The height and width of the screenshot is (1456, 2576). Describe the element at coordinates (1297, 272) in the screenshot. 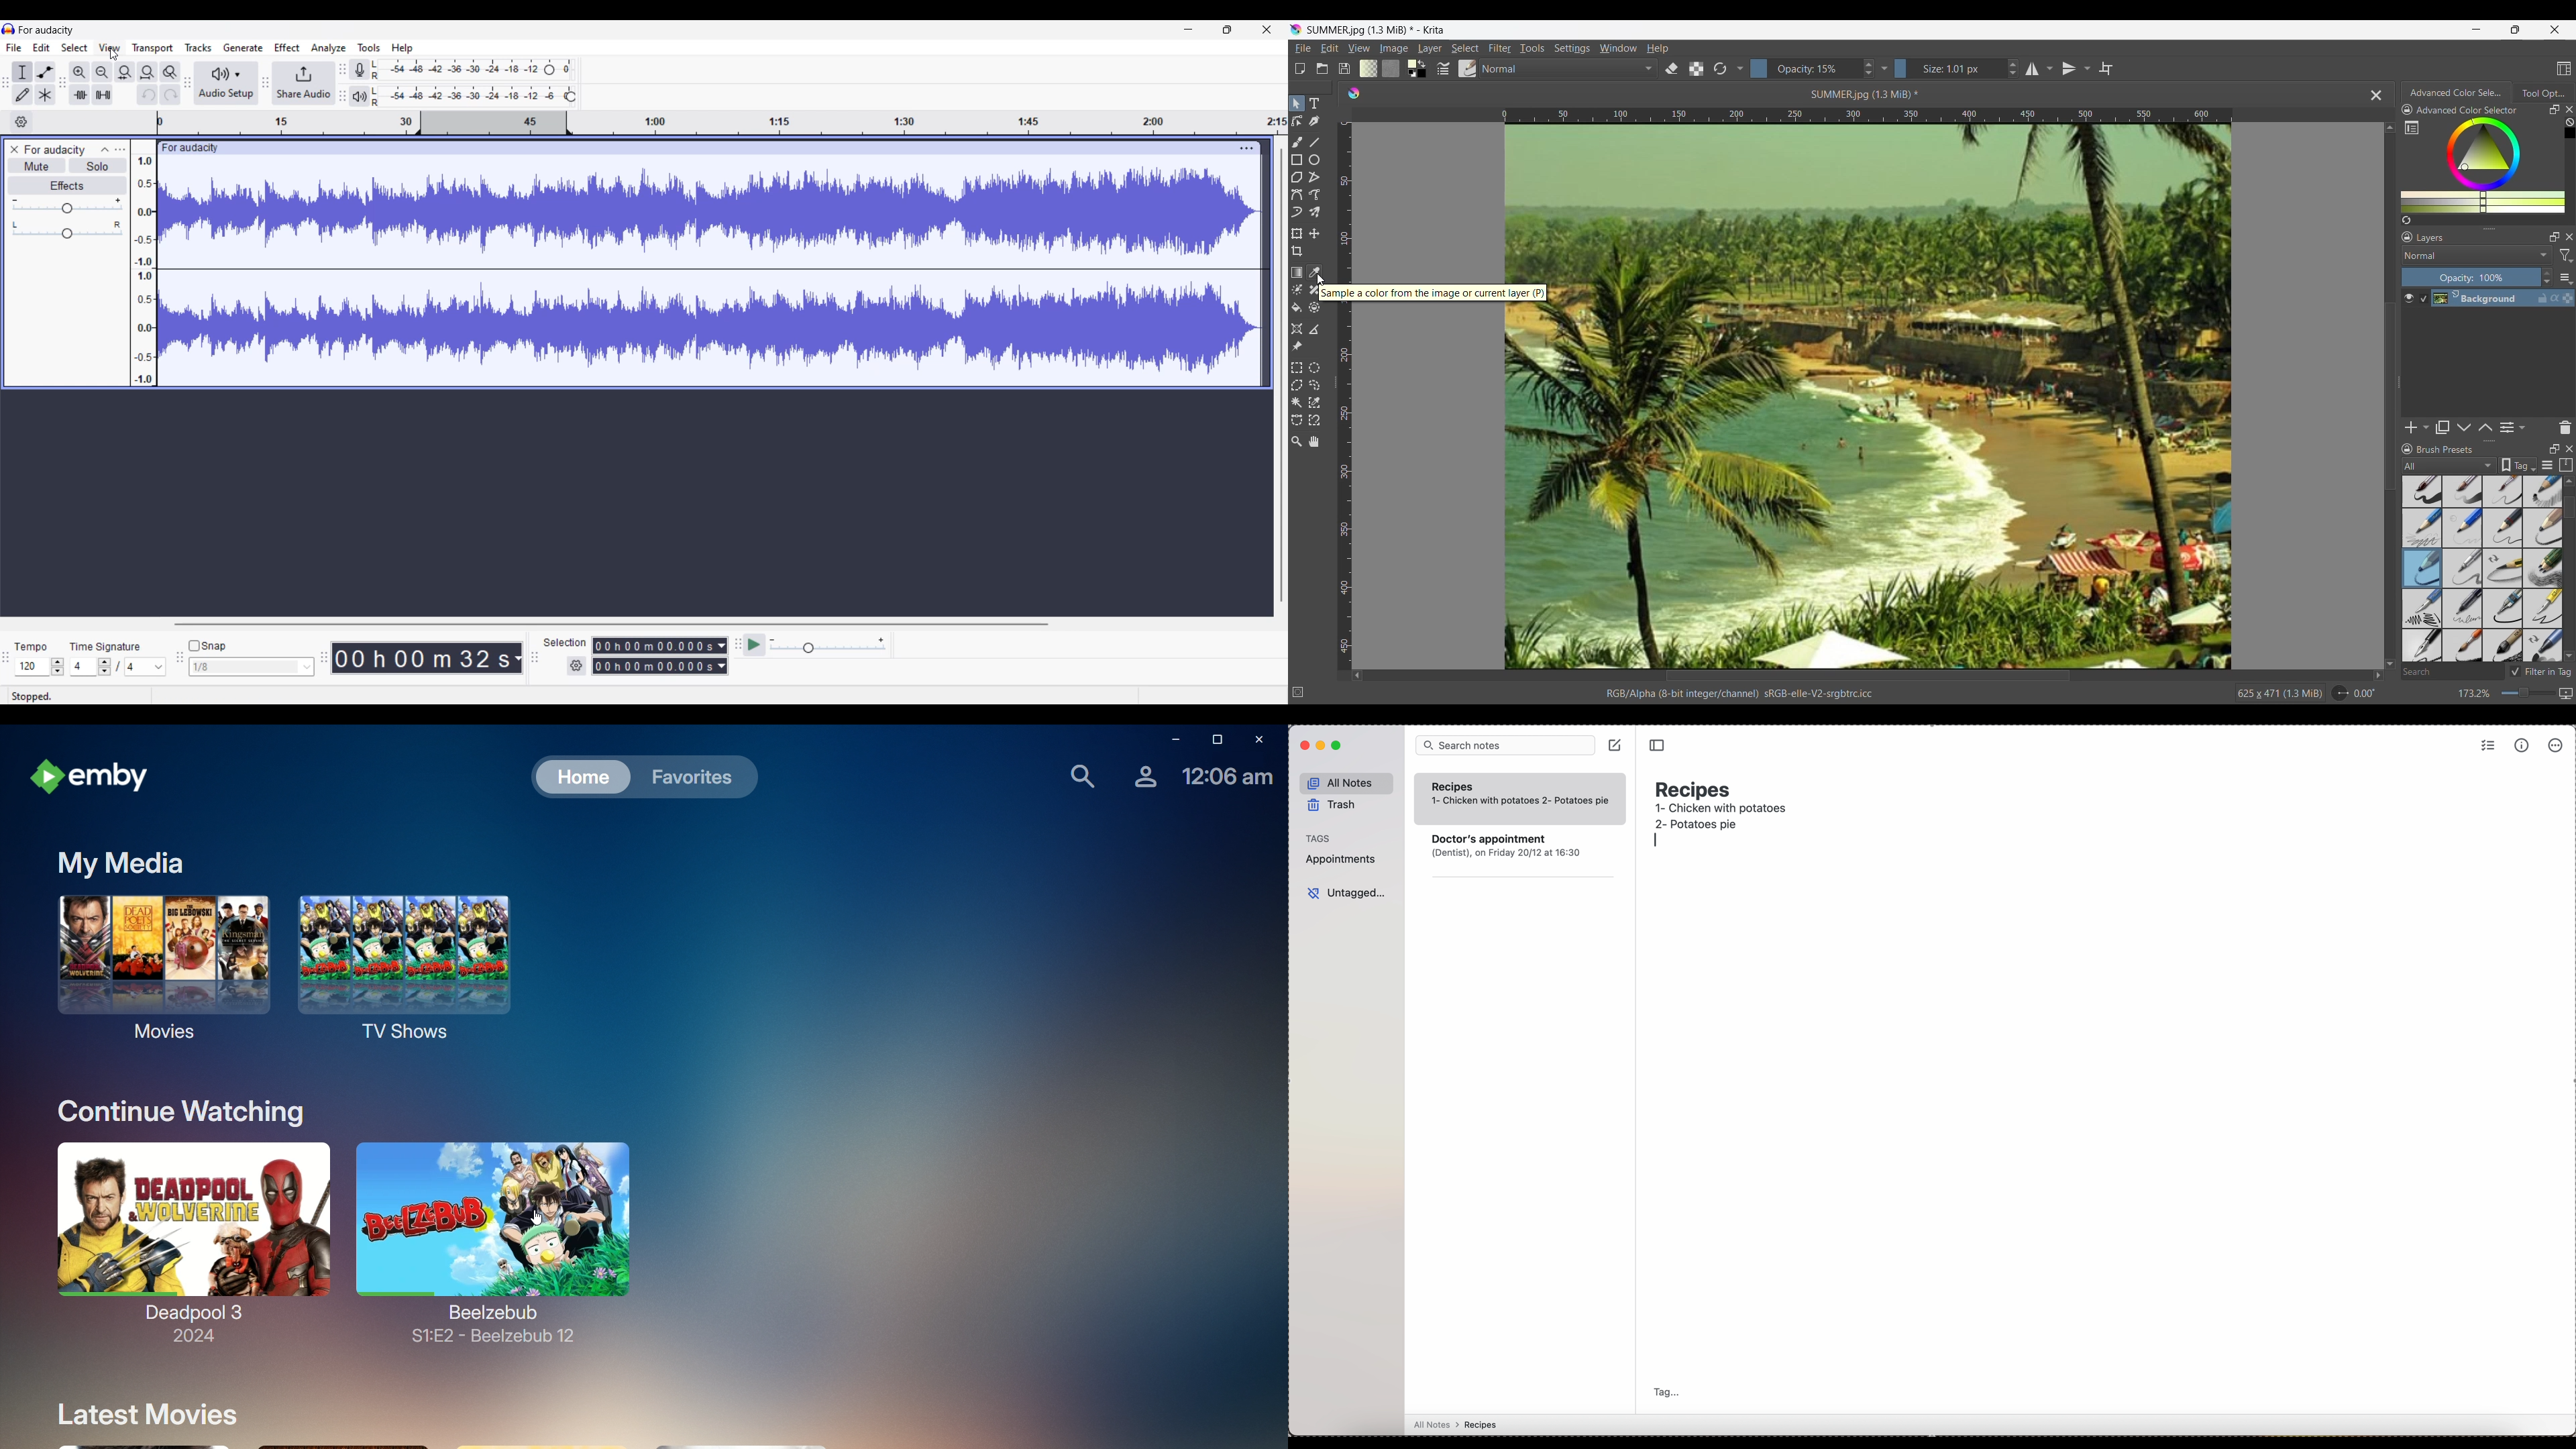

I see `Draw a gradient` at that location.